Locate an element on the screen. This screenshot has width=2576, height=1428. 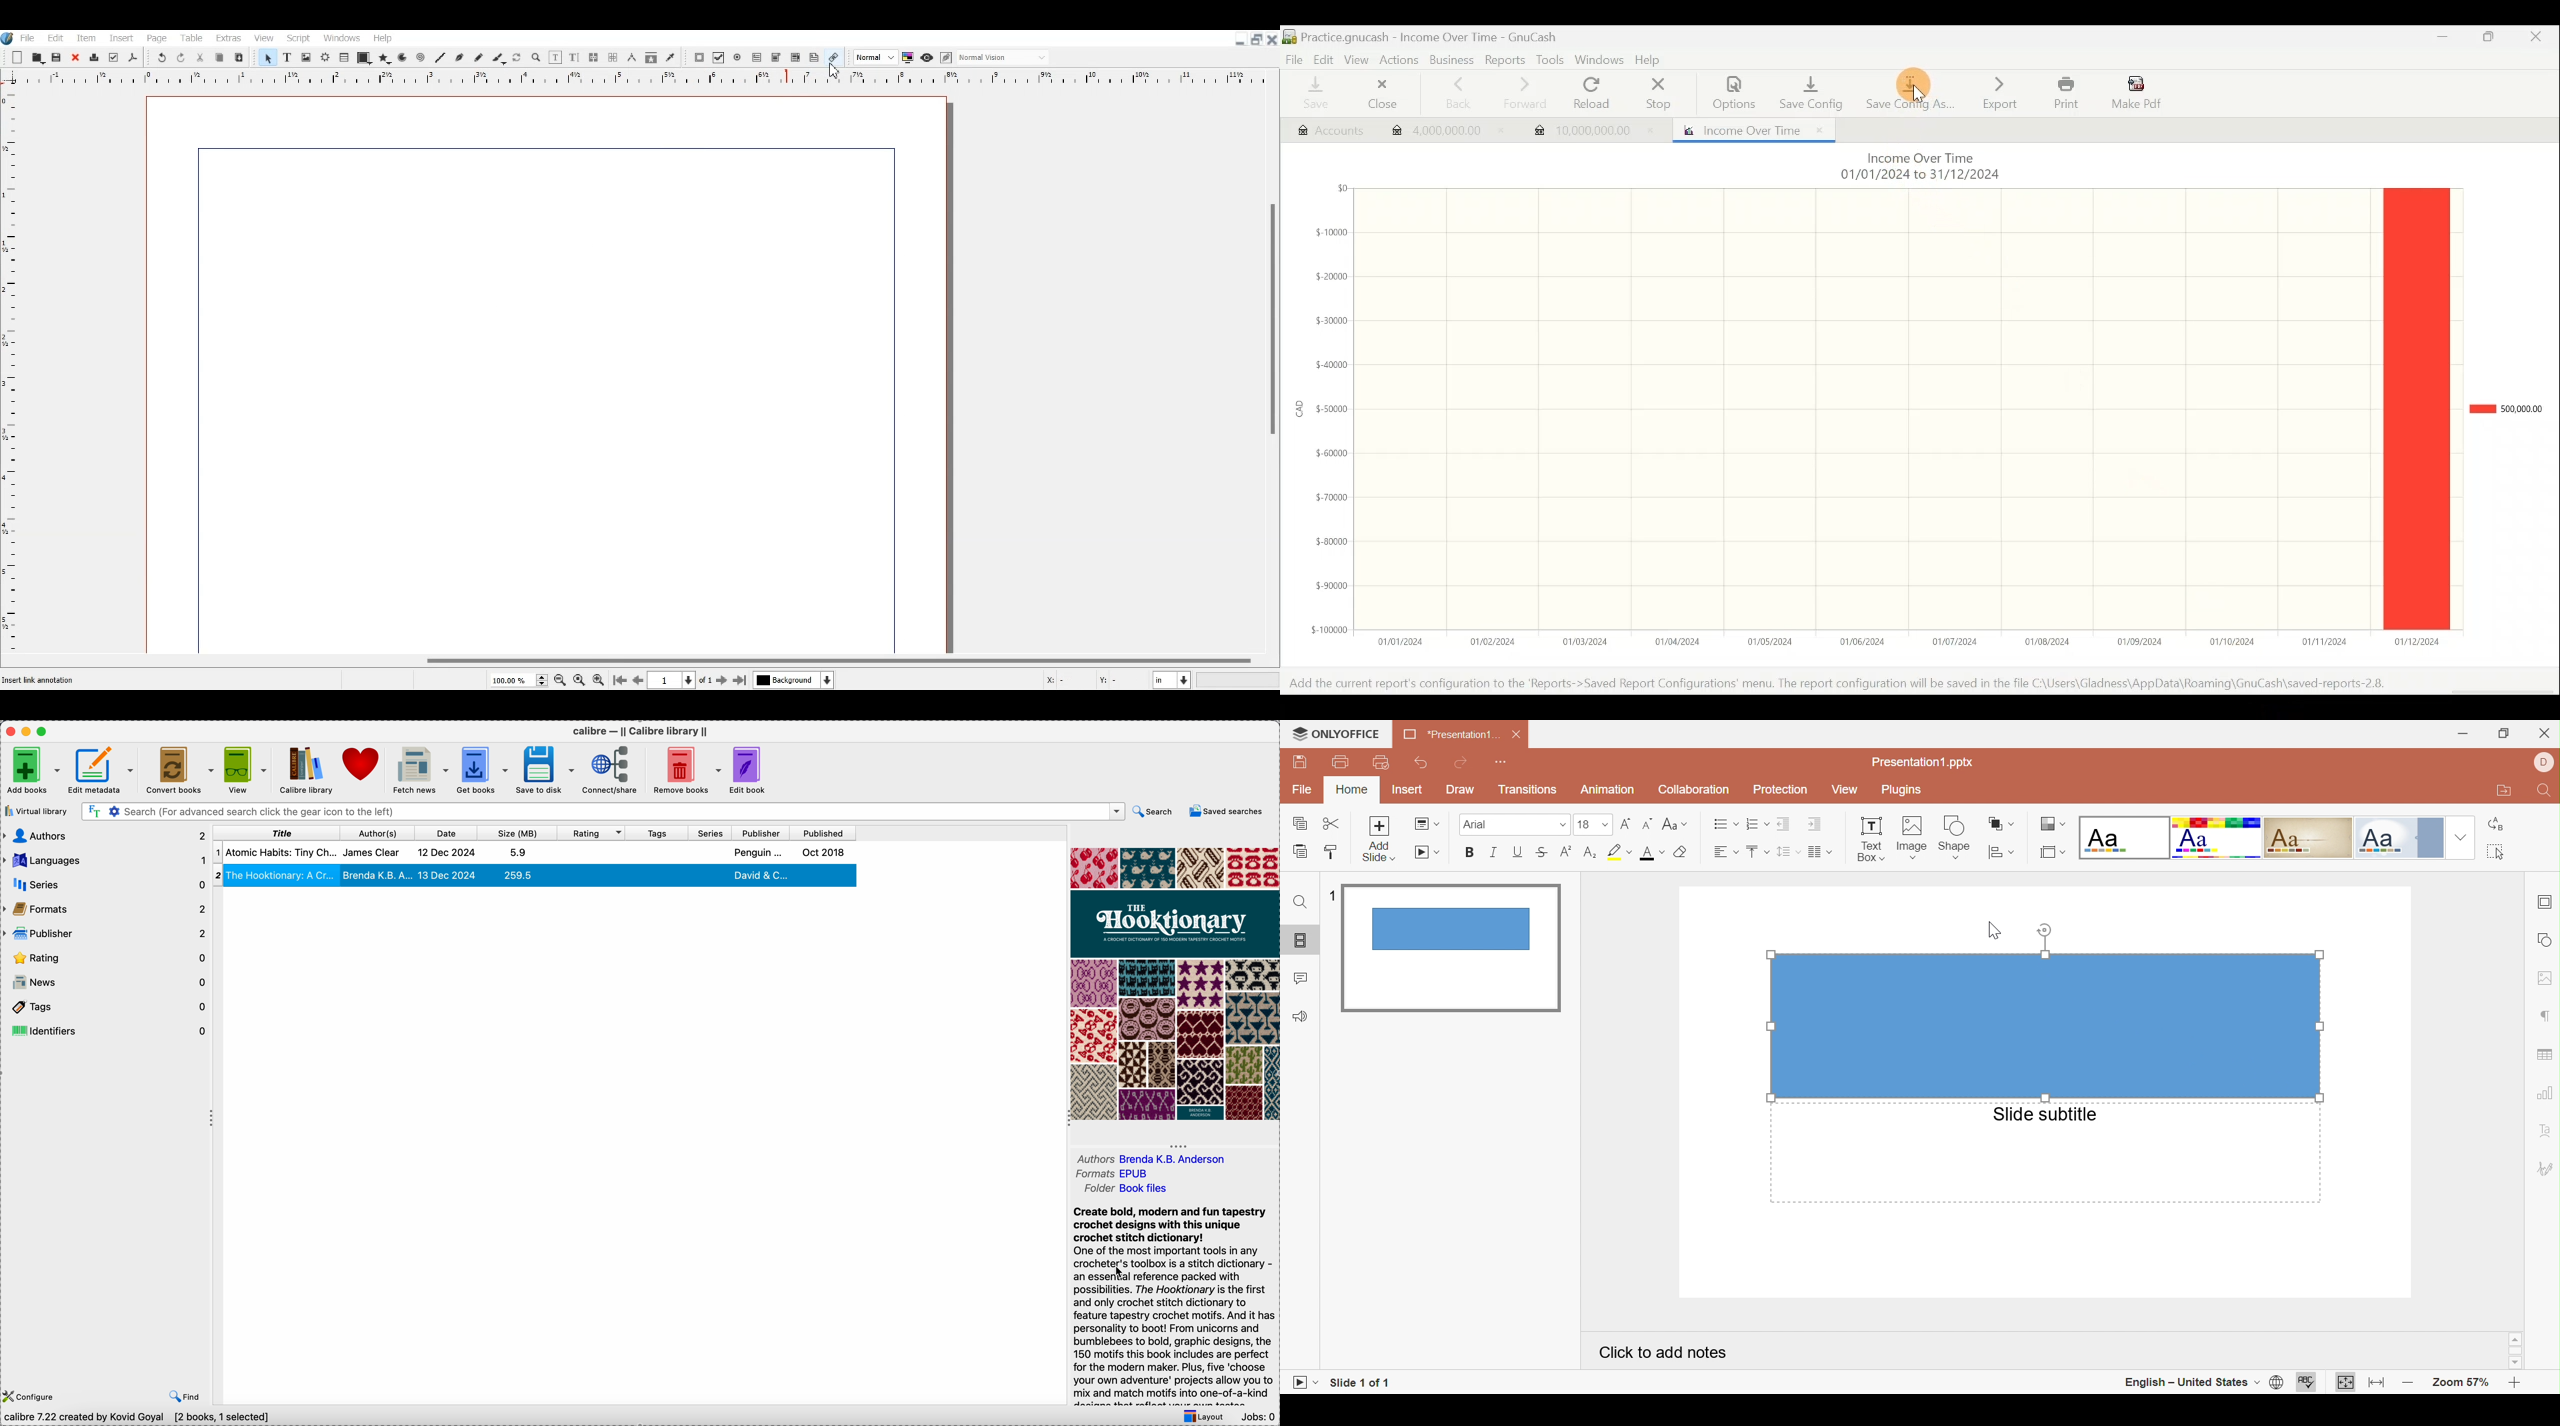
PDF Combo Box is located at coordinates (776, 58).